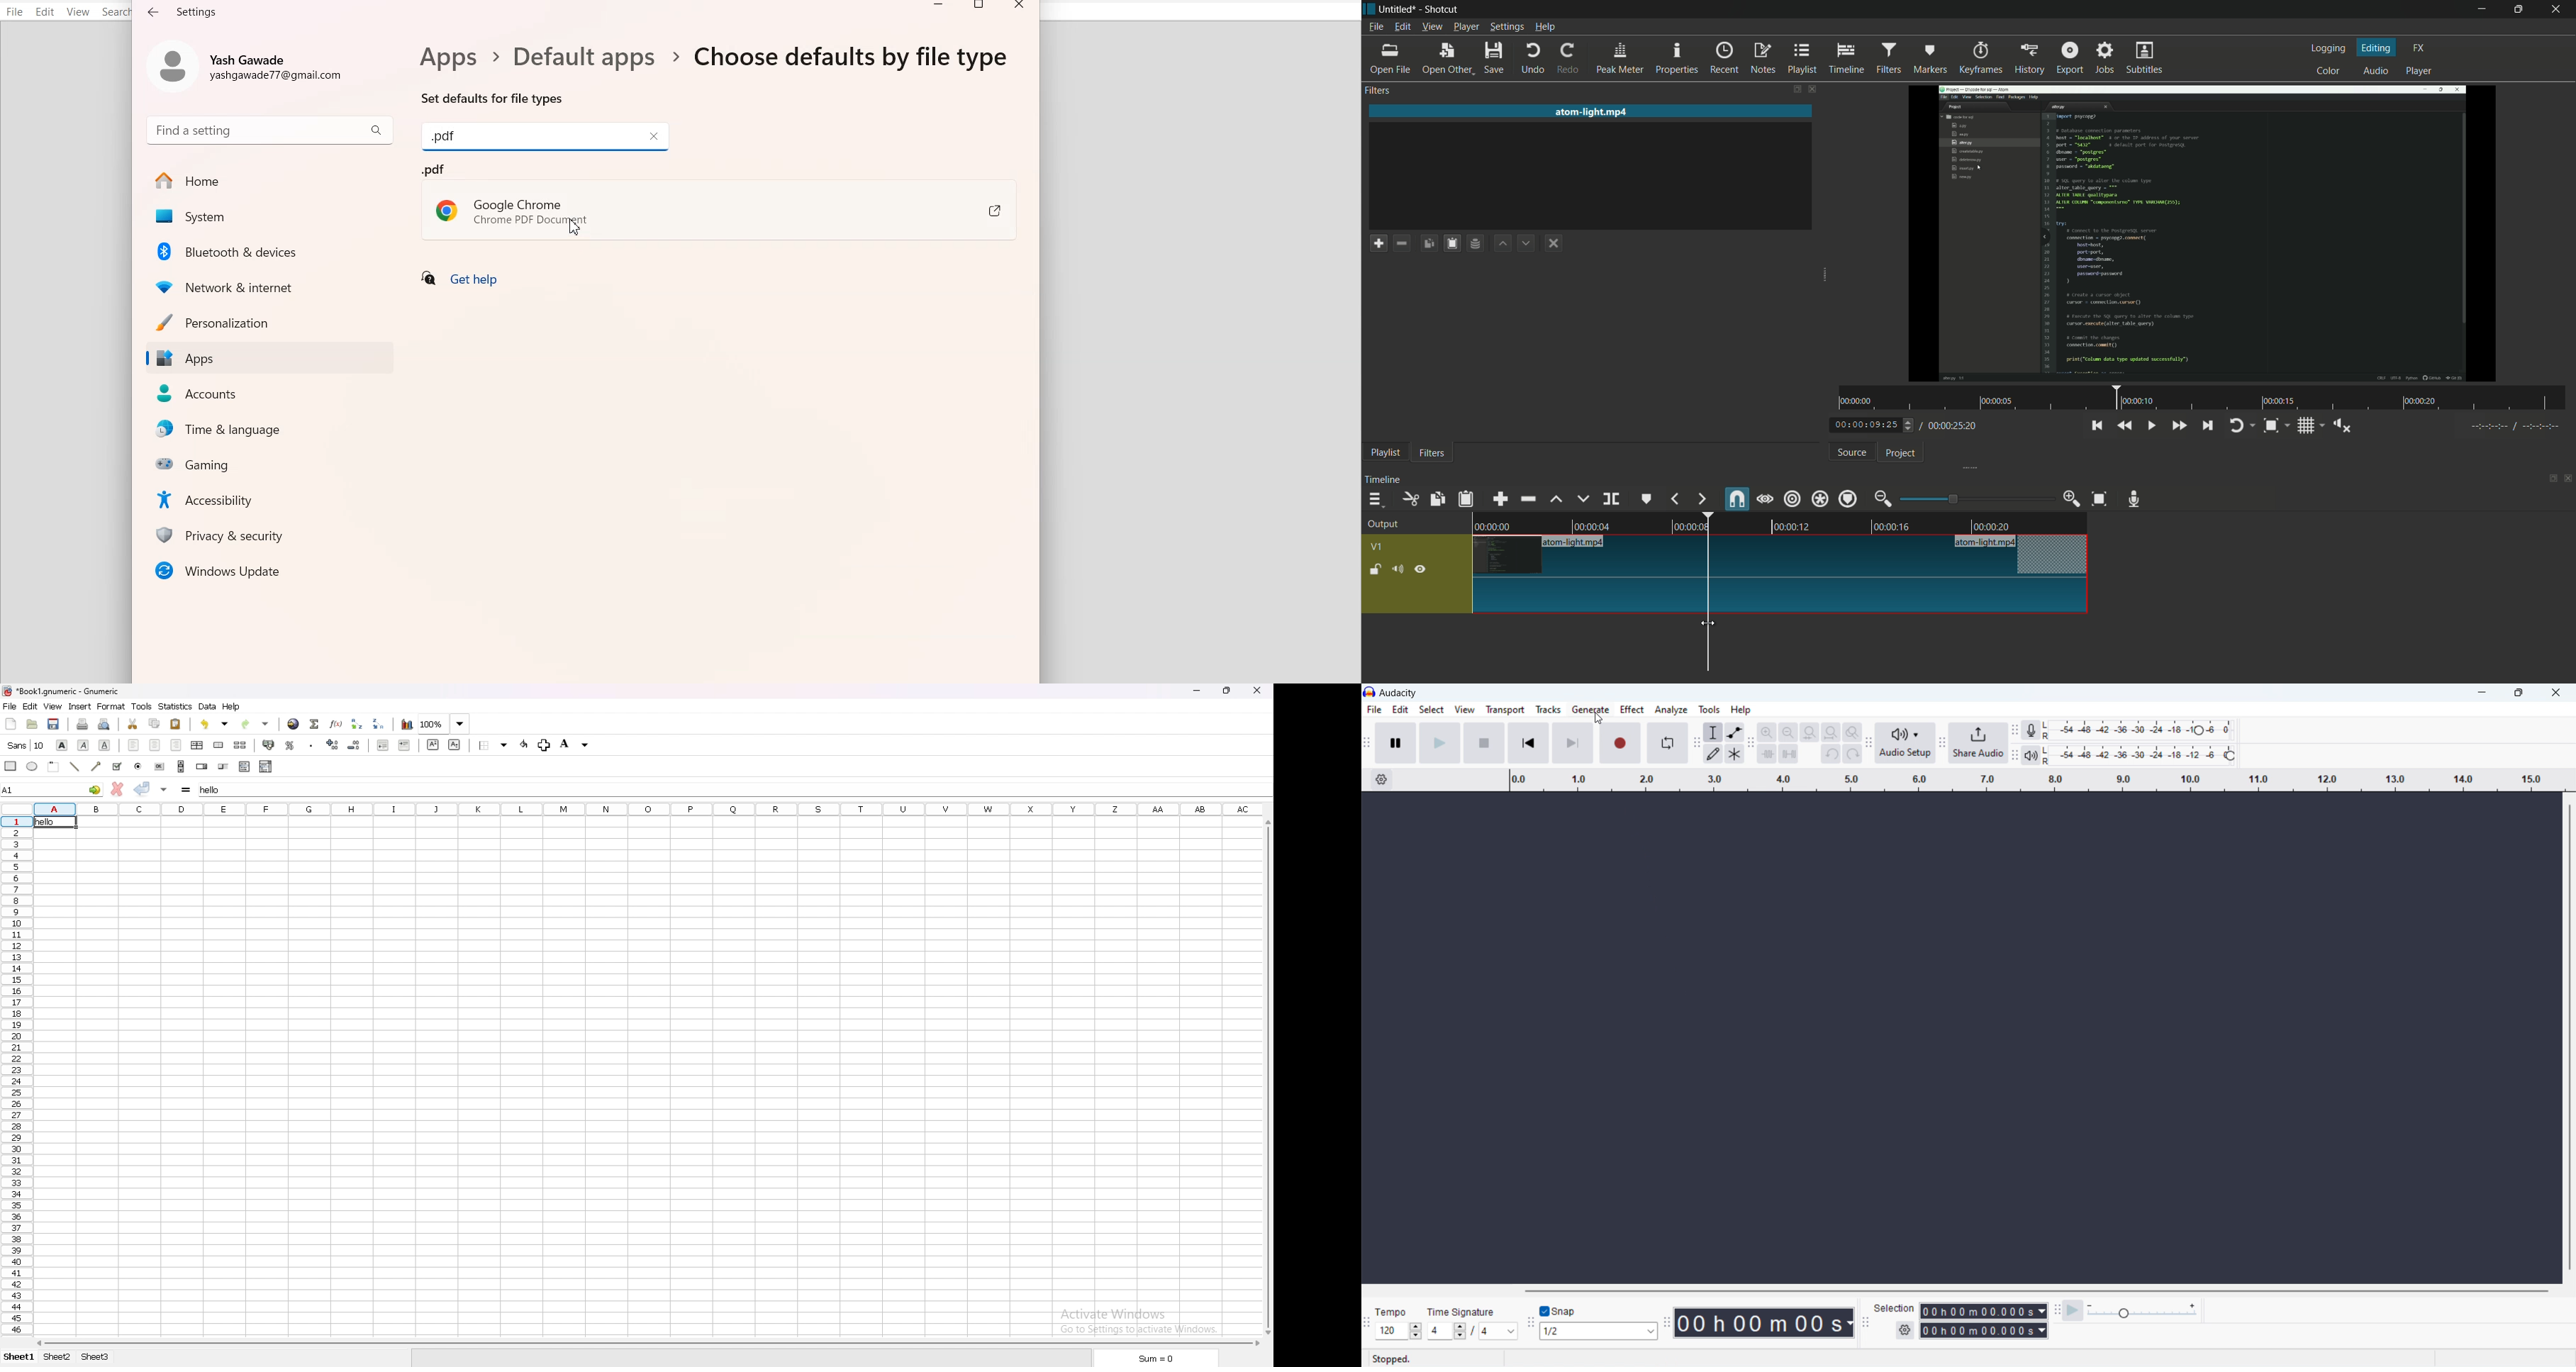  I want to click on tools, so click(1710, 709).